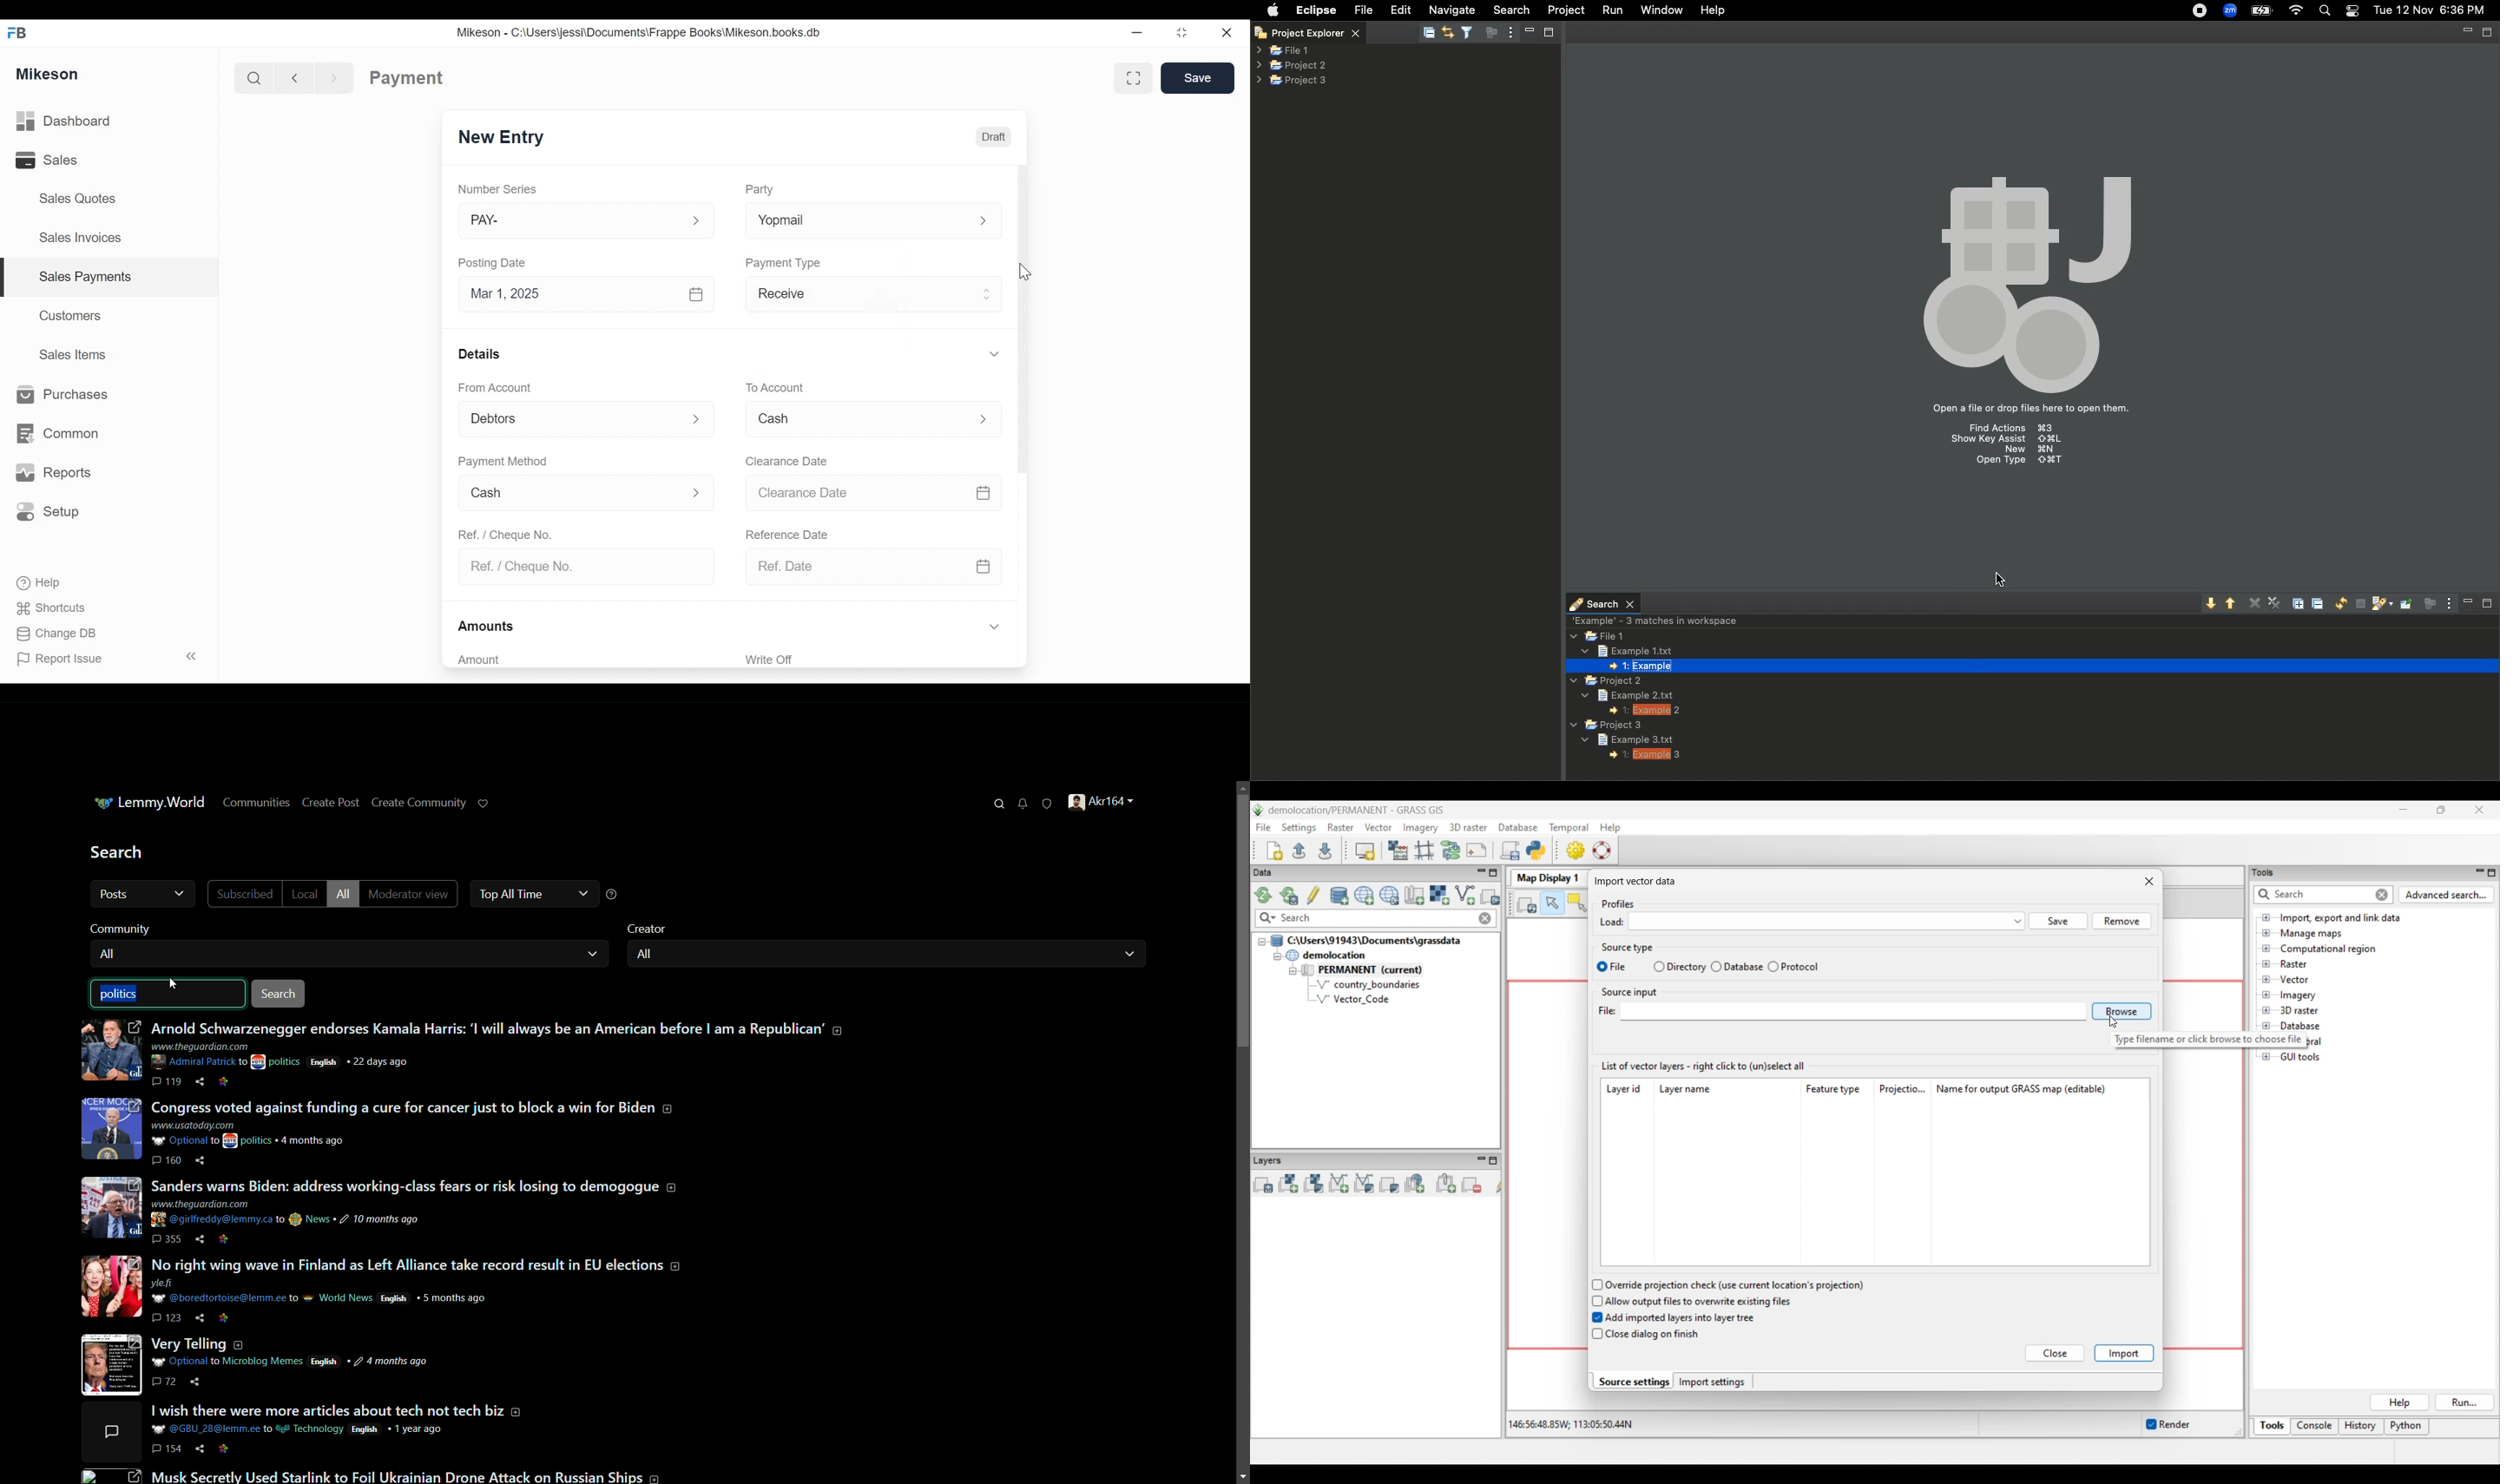 The image size is (2520, 1484). I want to click on Clearance date, so click(790, 460).